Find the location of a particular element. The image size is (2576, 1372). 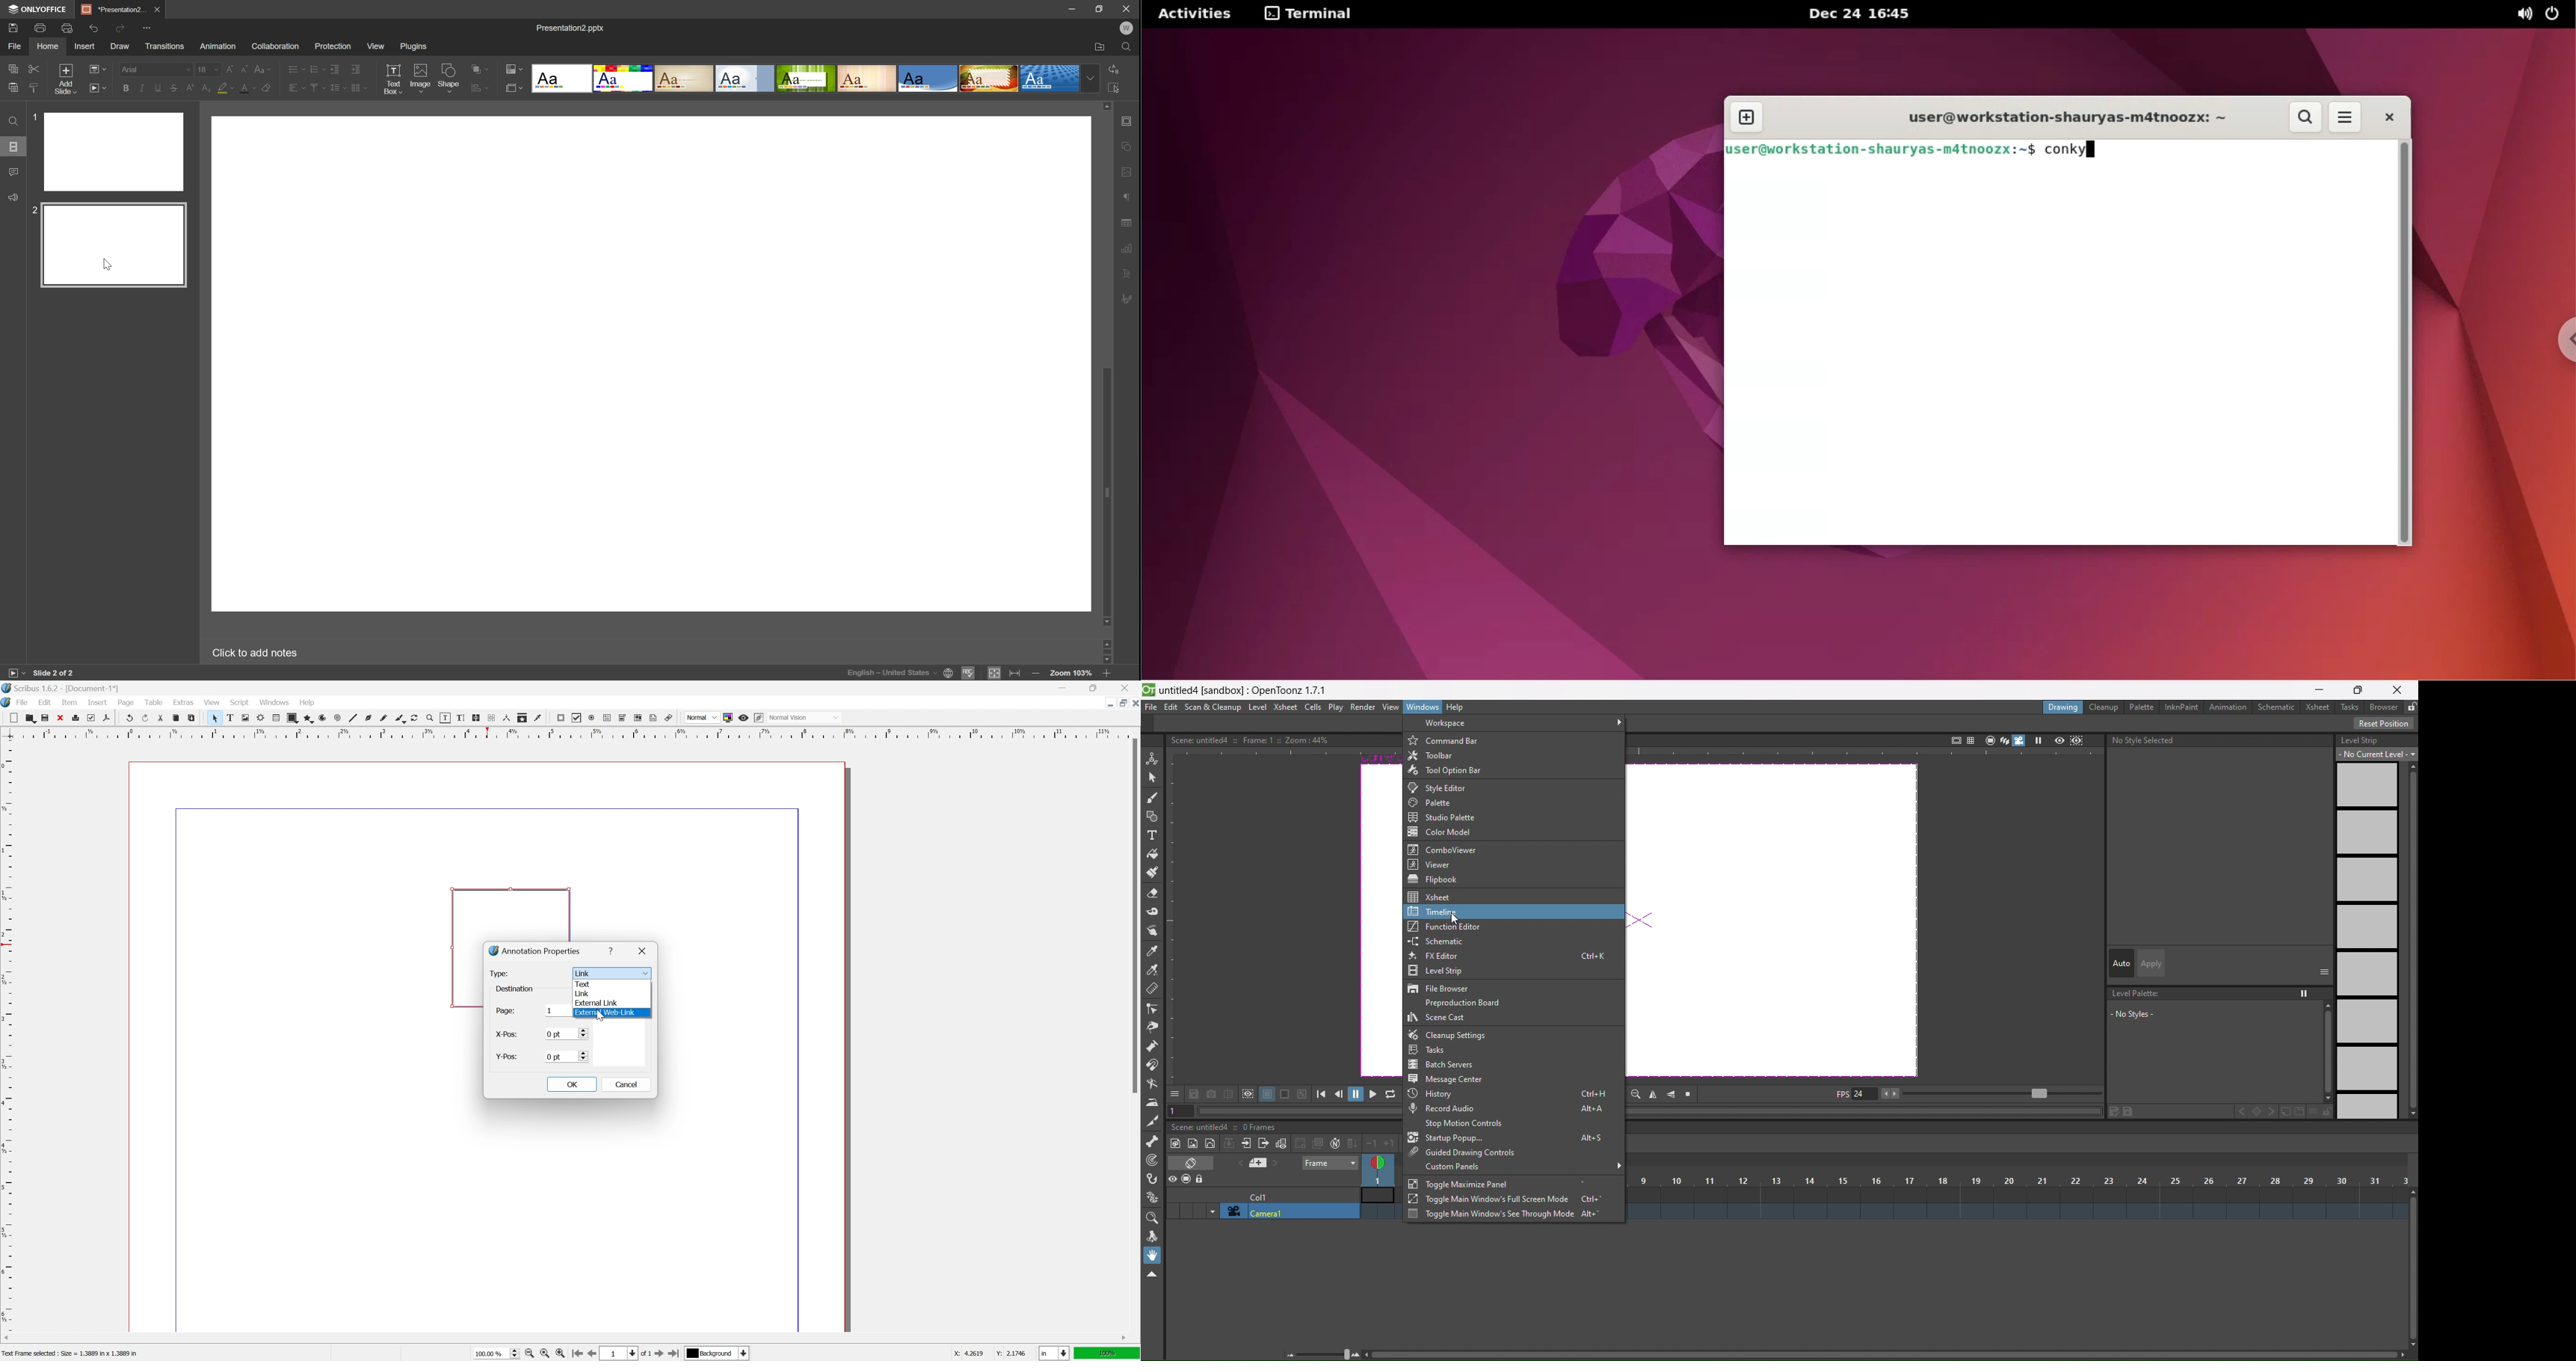

Scroll Down is located at coordinates (1104, 657).